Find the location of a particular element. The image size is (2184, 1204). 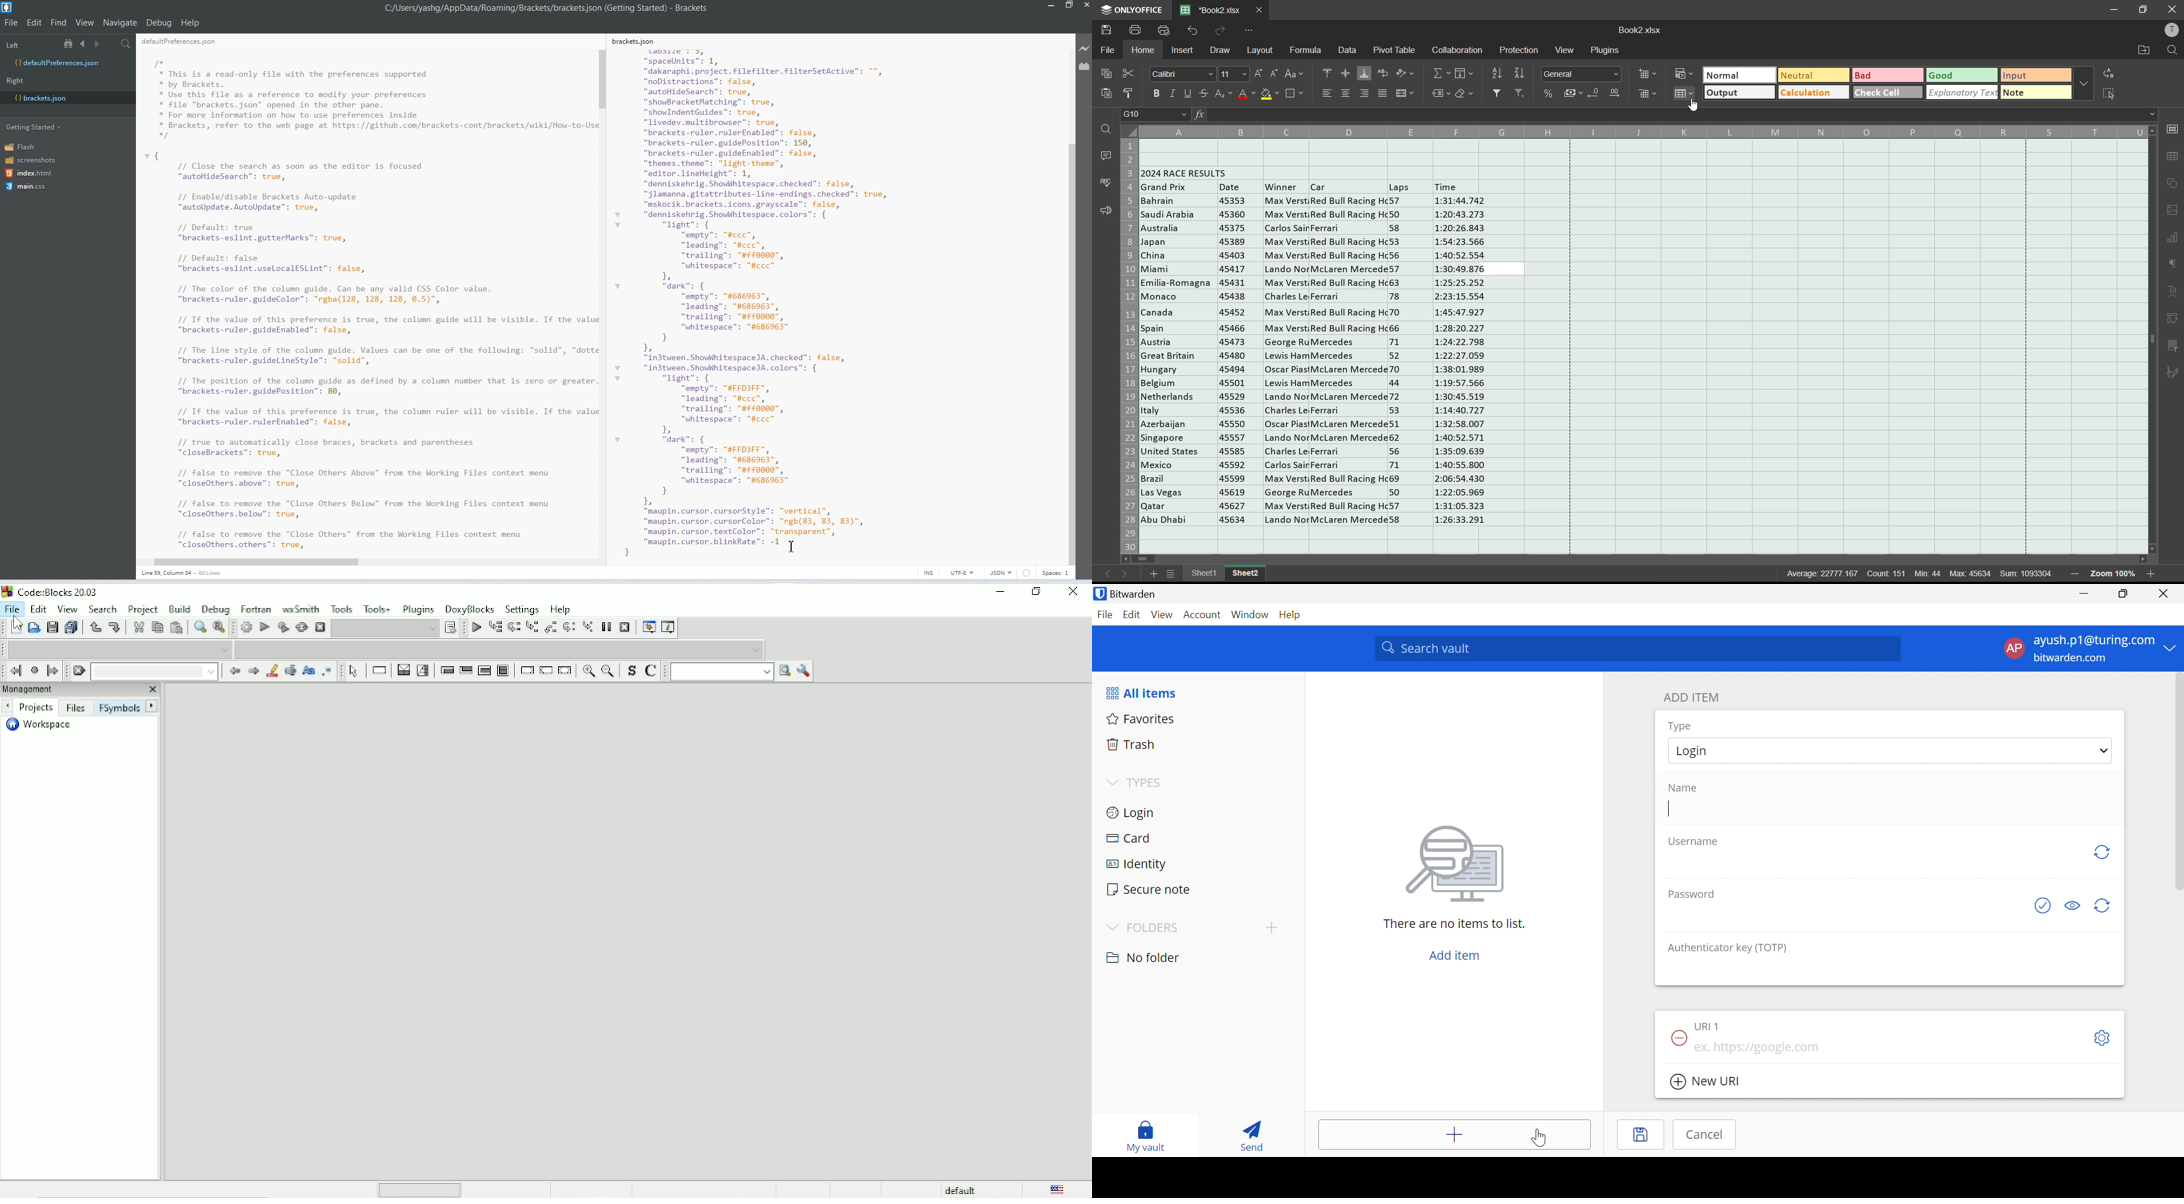

Favorites is located at coordinates (1139, 718).